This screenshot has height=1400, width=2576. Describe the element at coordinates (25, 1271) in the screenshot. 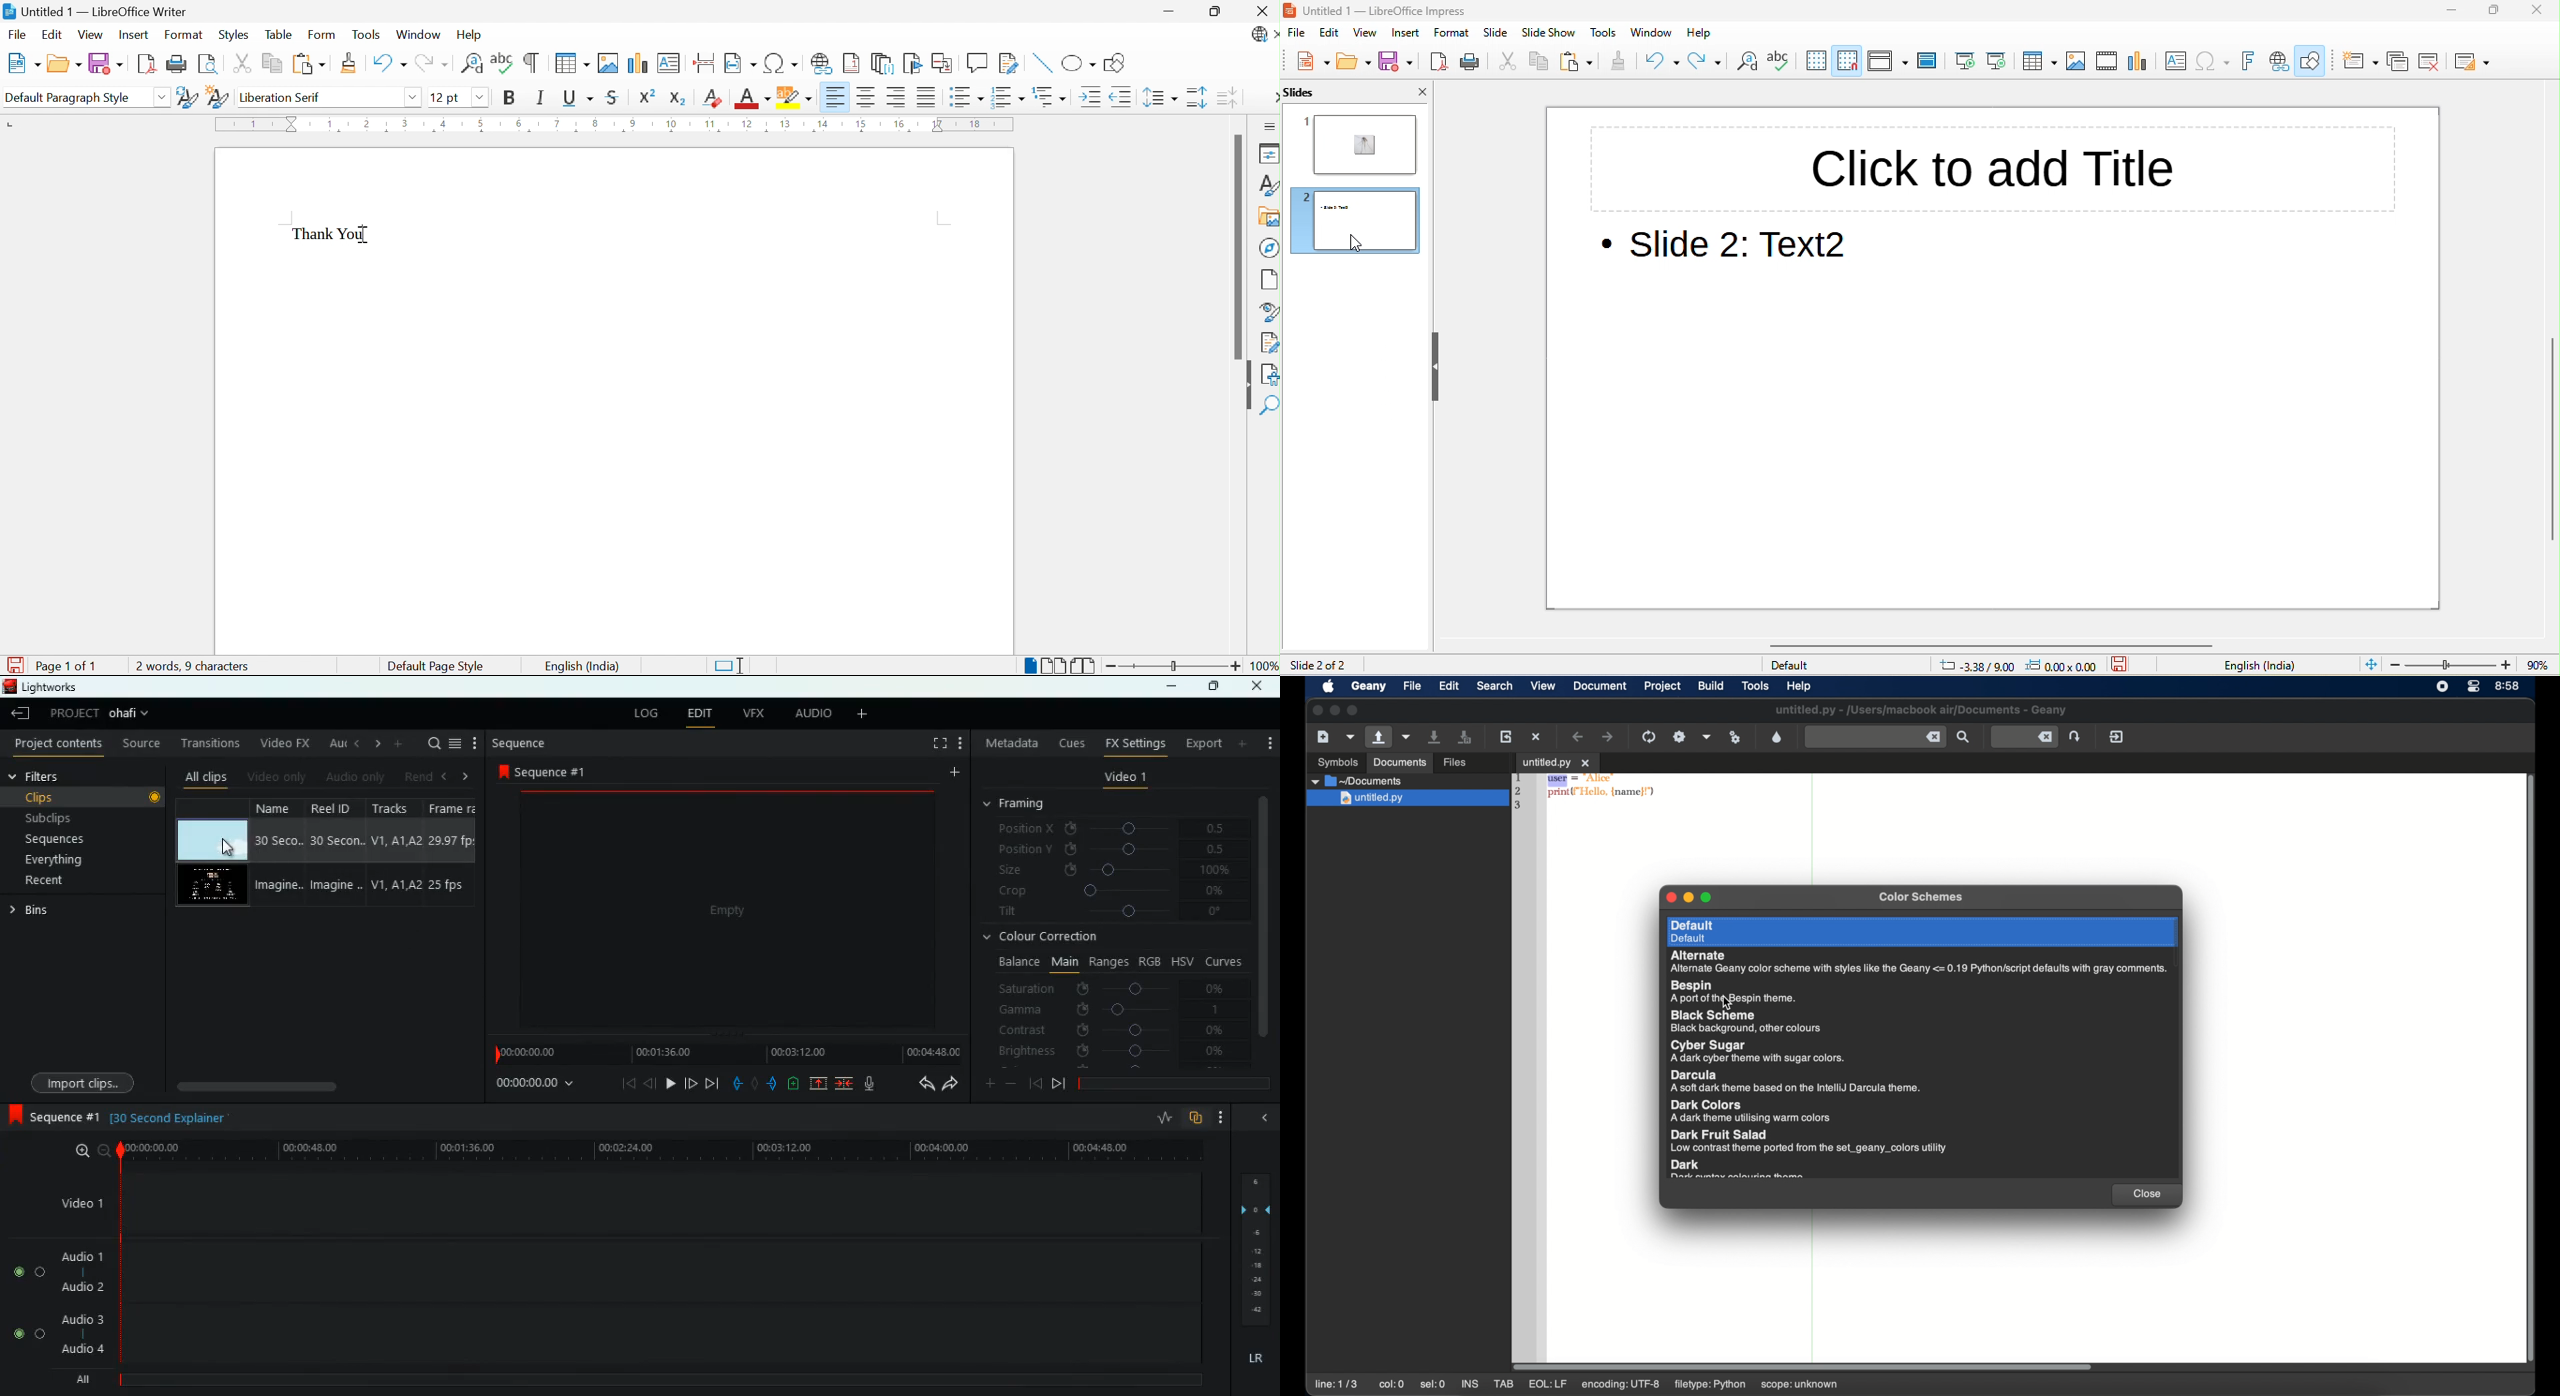

I see `Audio` at that location.